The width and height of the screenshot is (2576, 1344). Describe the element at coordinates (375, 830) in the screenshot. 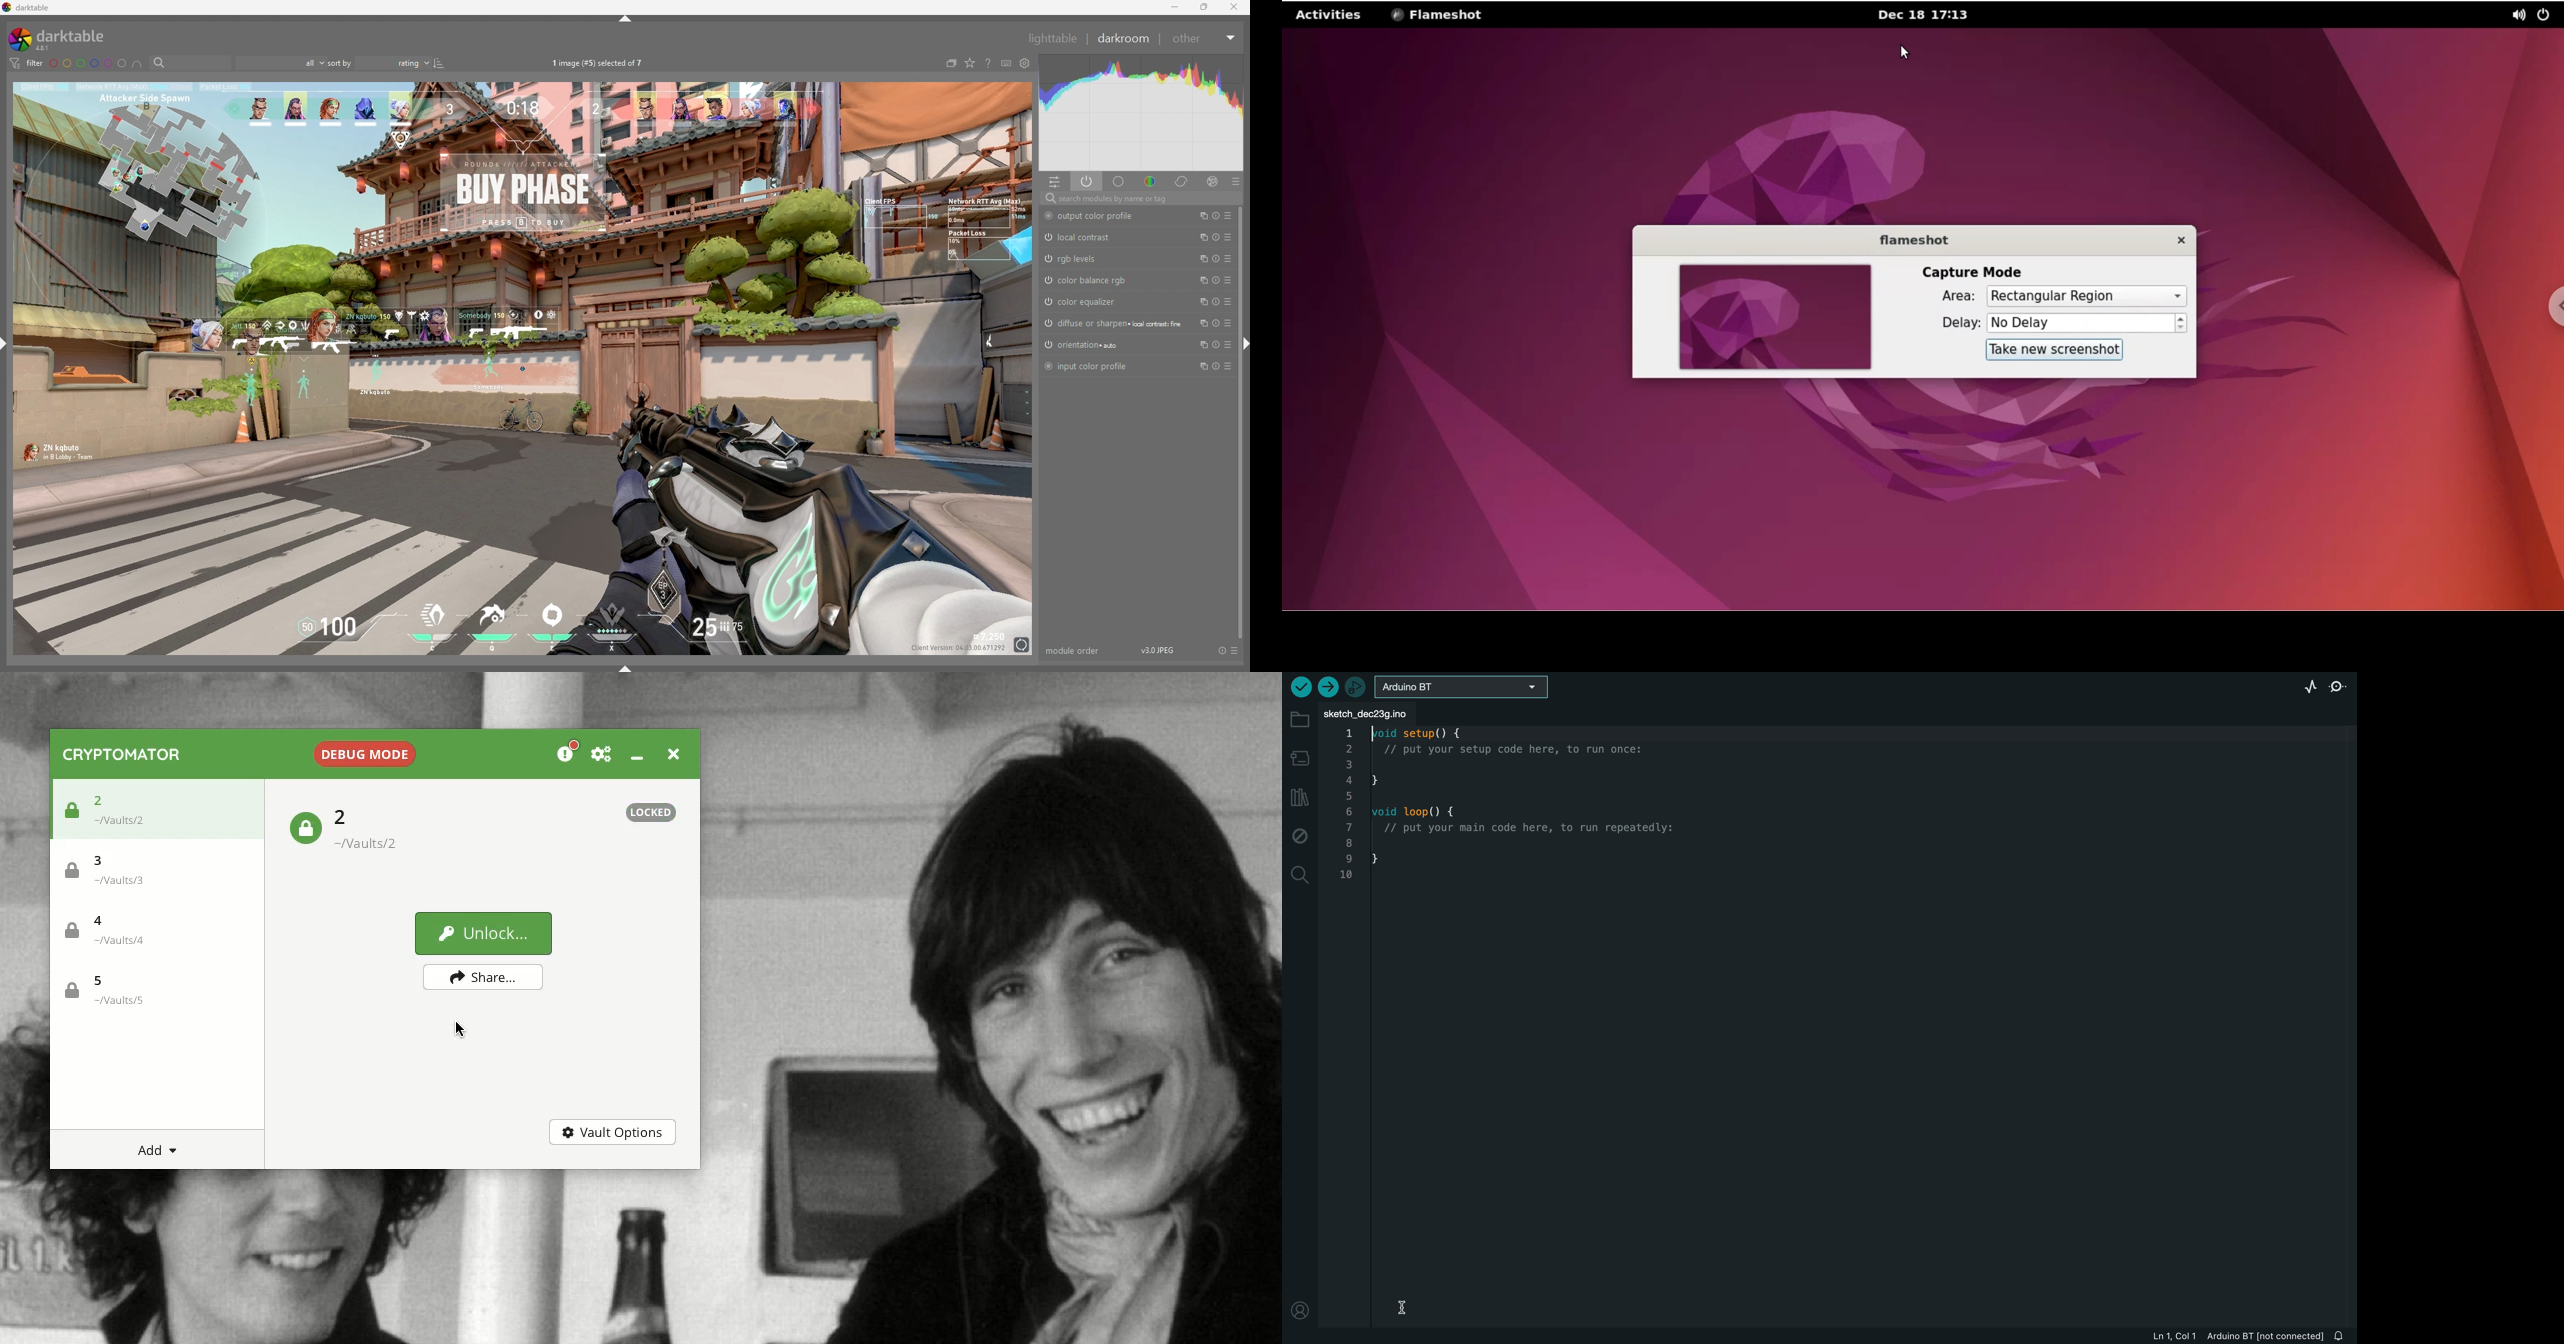

I see `Vault 2` at that location.